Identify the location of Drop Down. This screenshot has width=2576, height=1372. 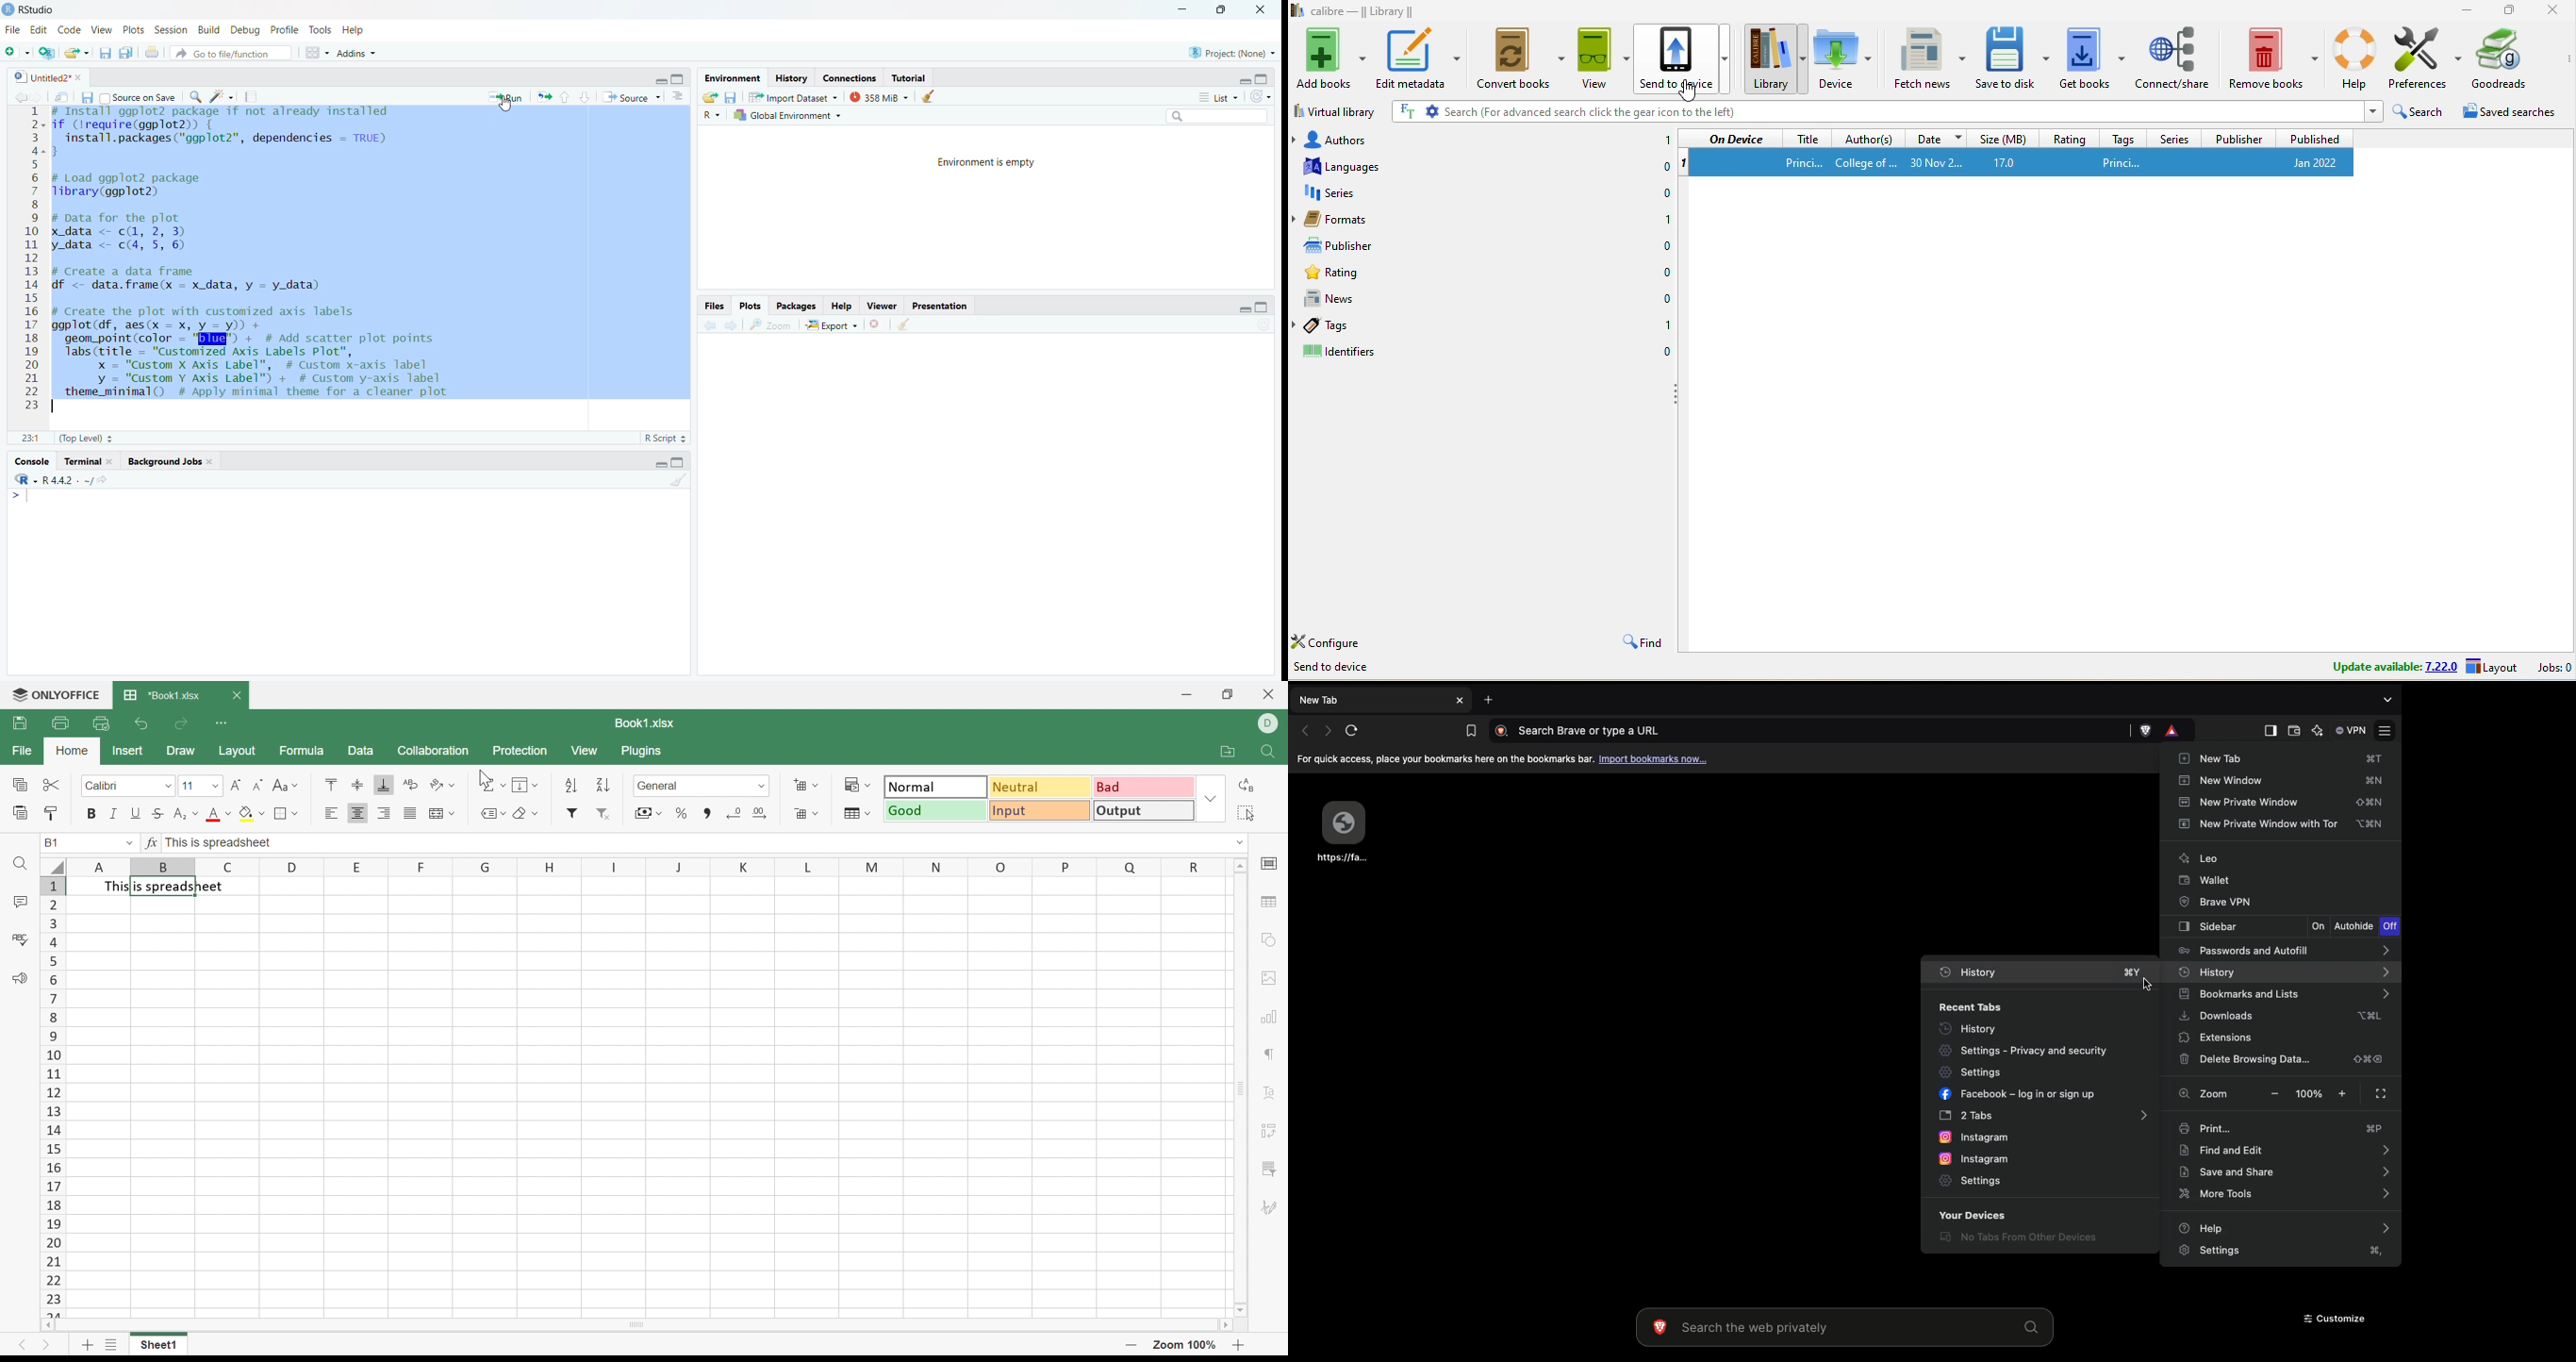
(164, 786).